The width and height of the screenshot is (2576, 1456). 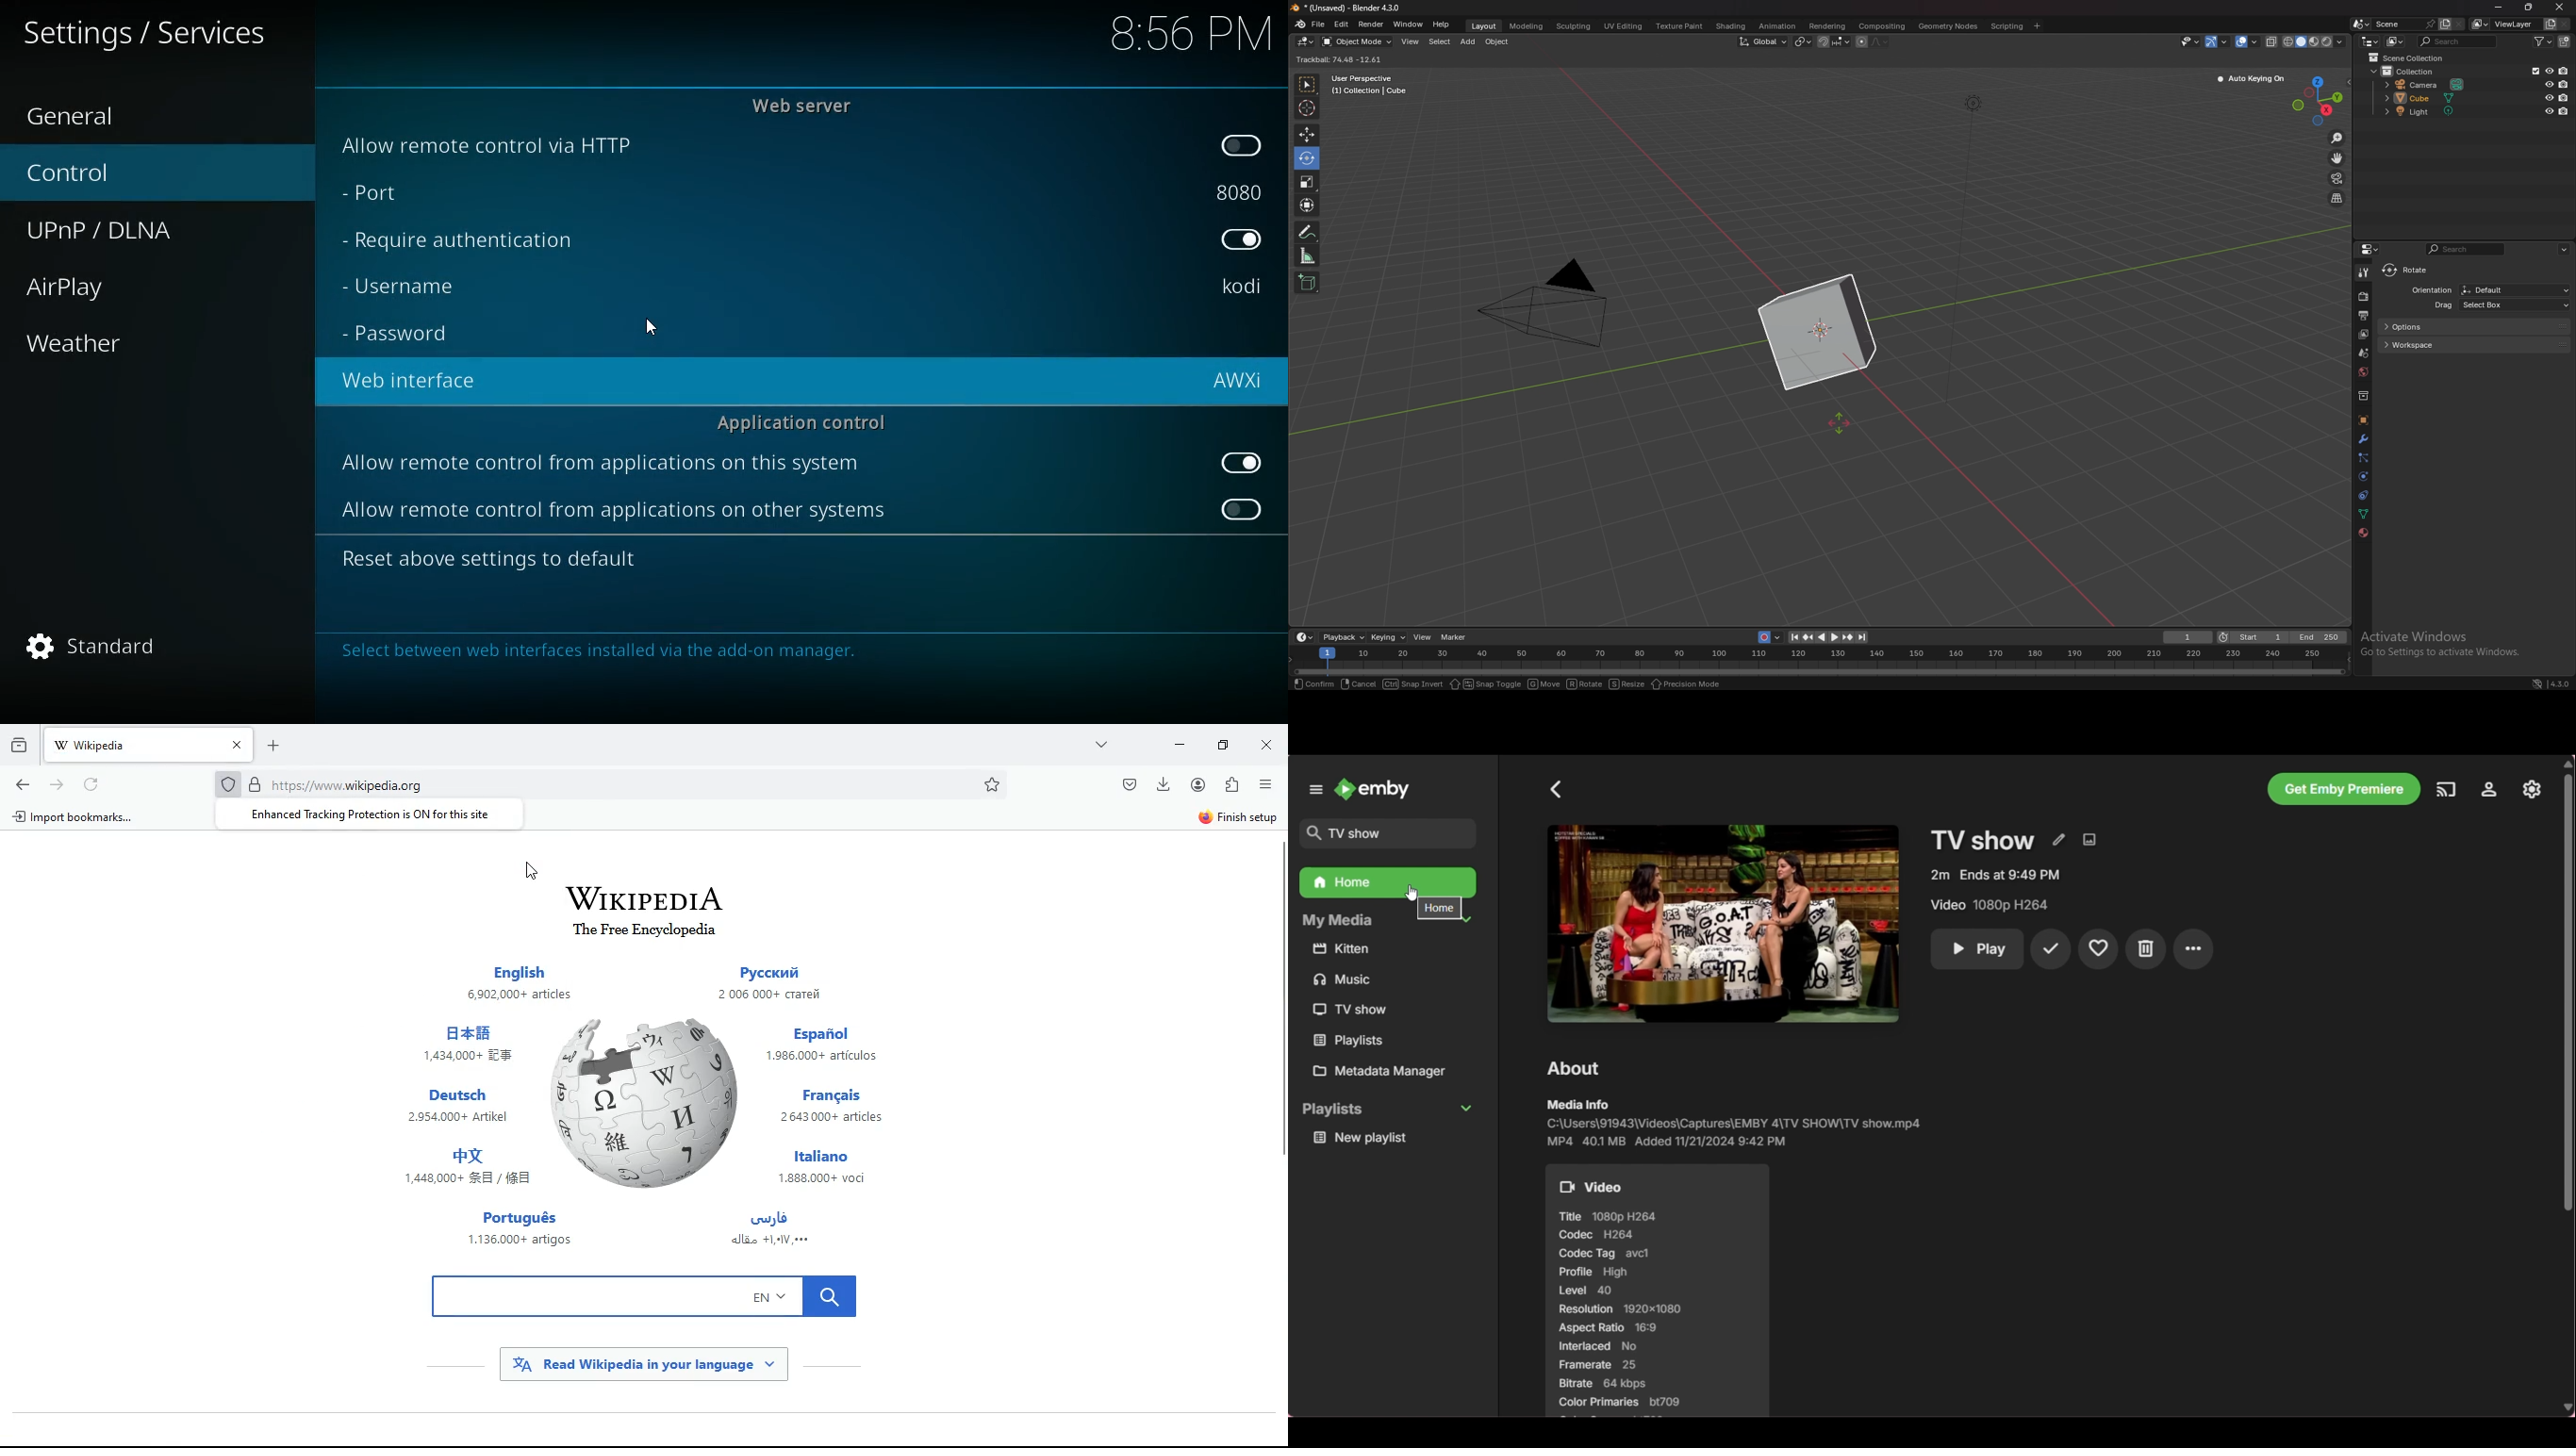 I want to click on username, so click(x=1240, y=288).